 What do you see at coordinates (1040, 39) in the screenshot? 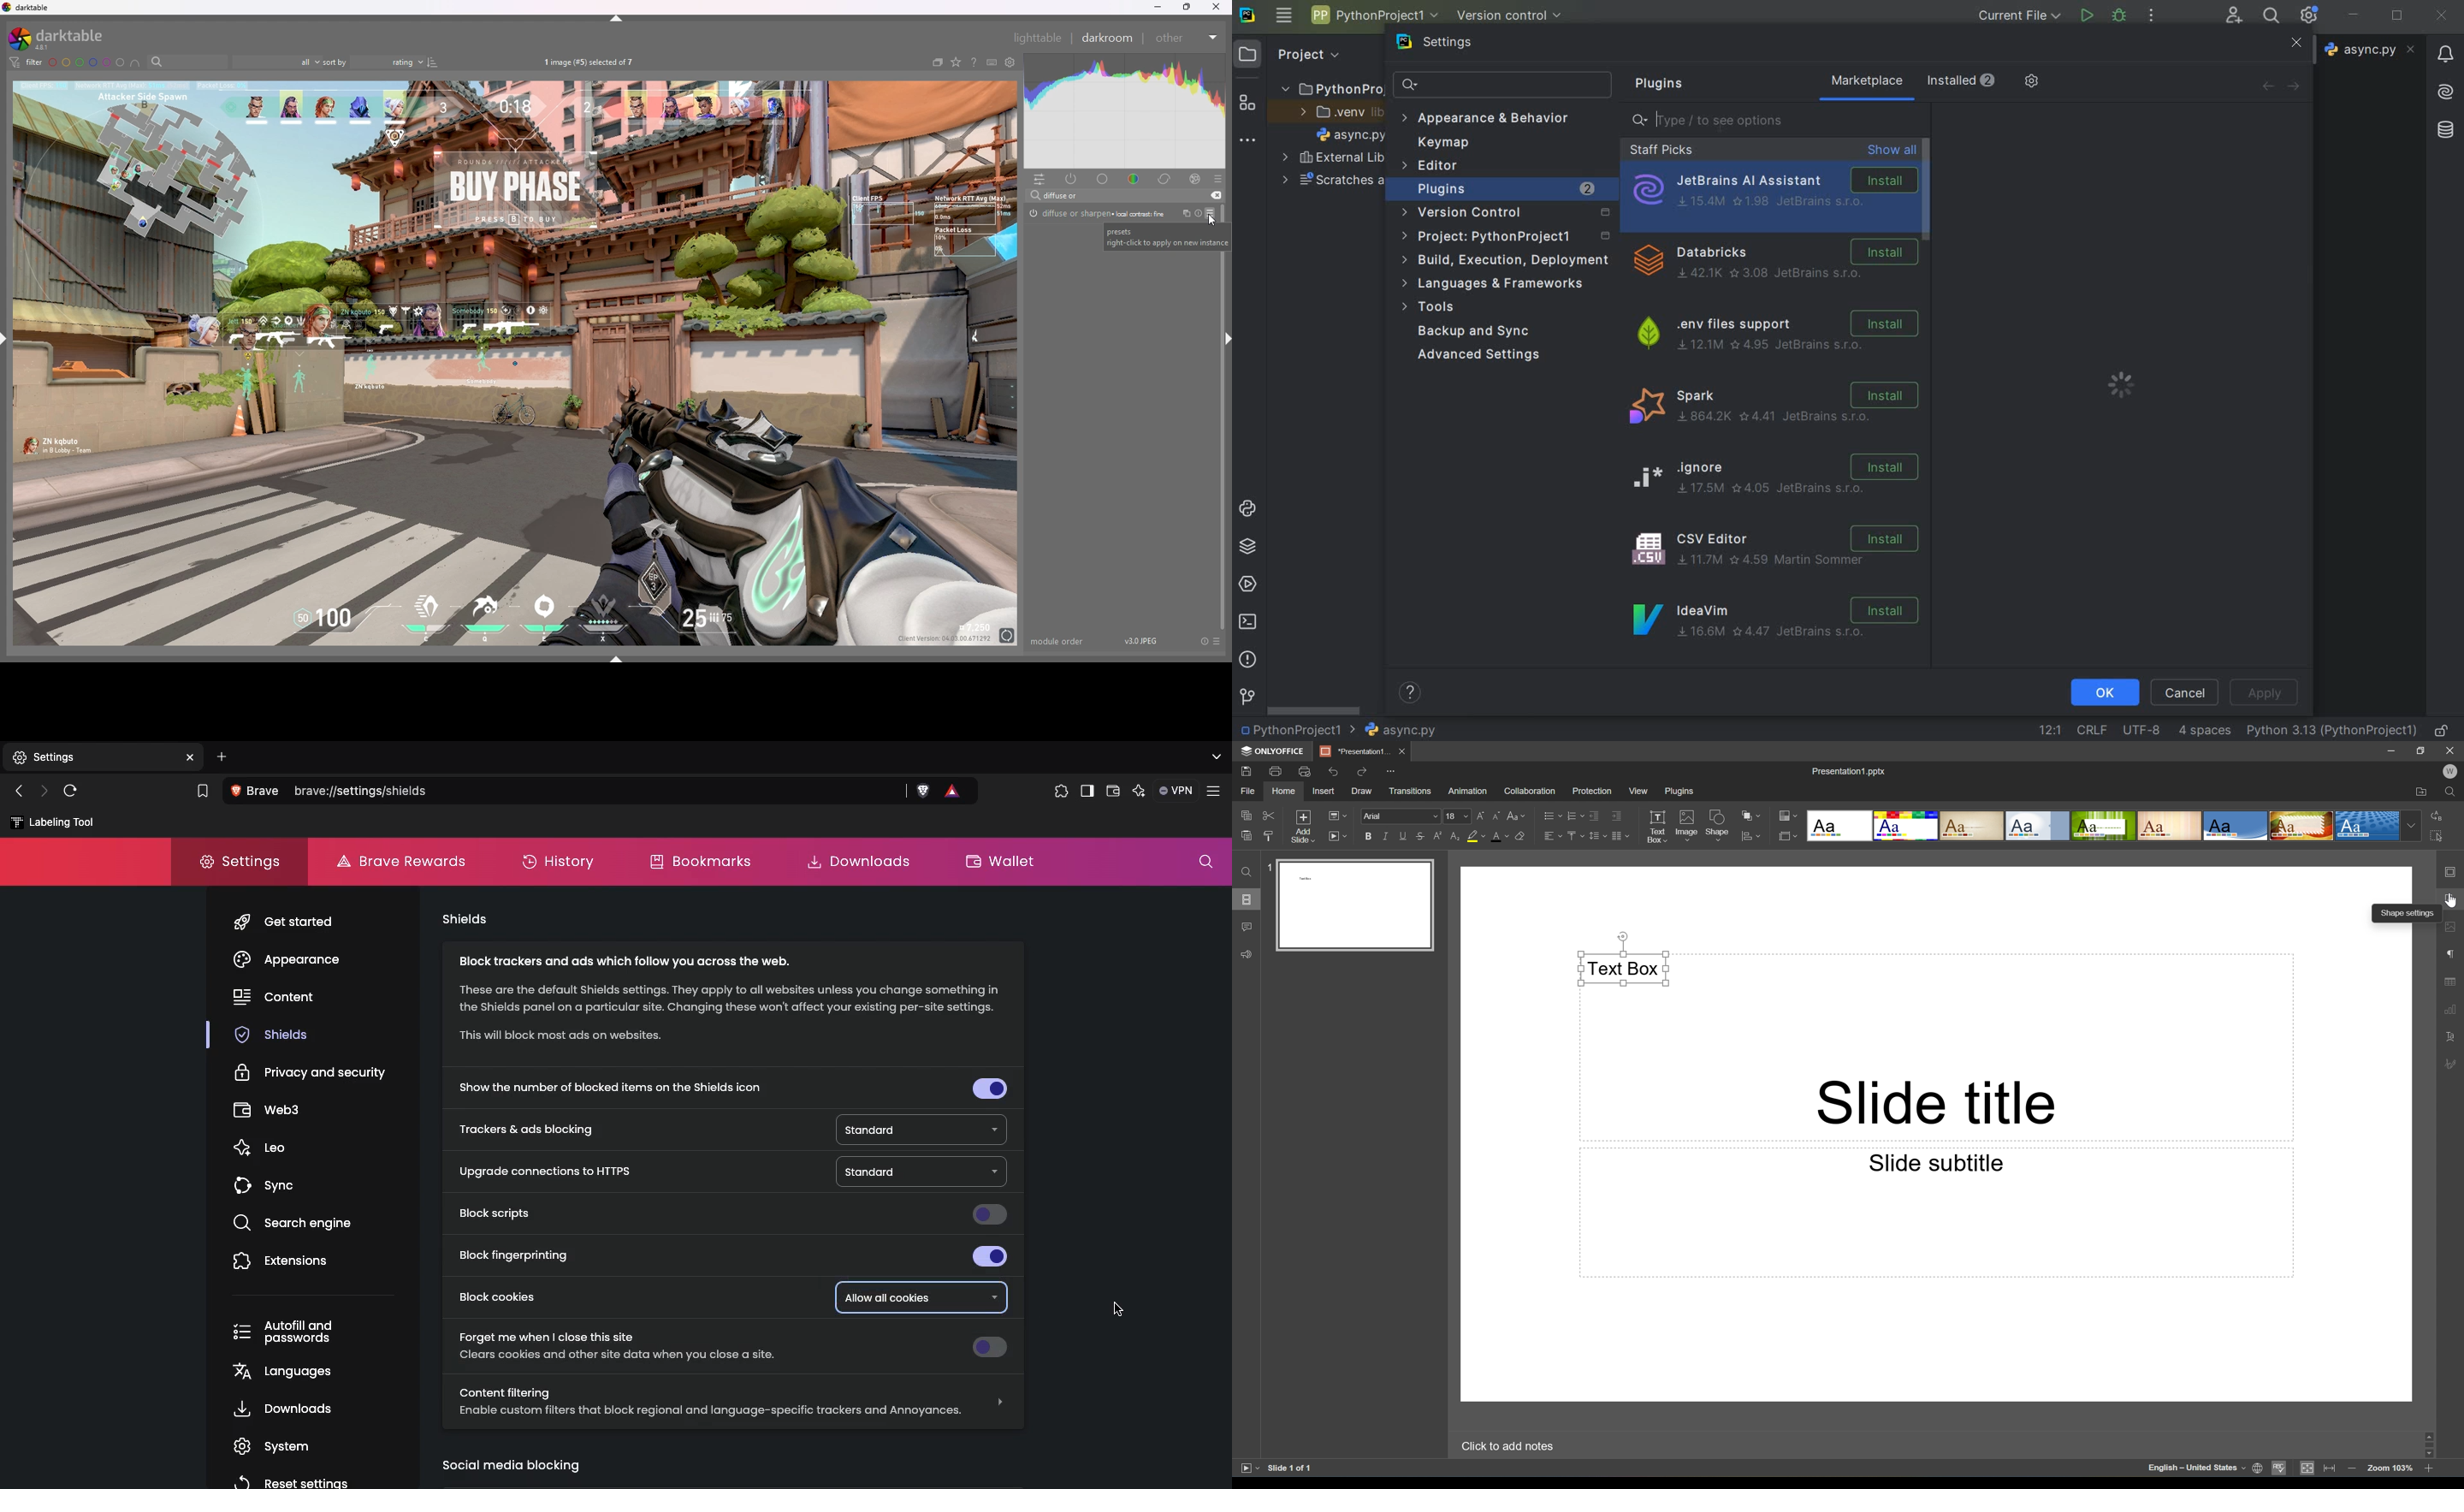
I see `lighttable` at bounding box center [1040, 39].